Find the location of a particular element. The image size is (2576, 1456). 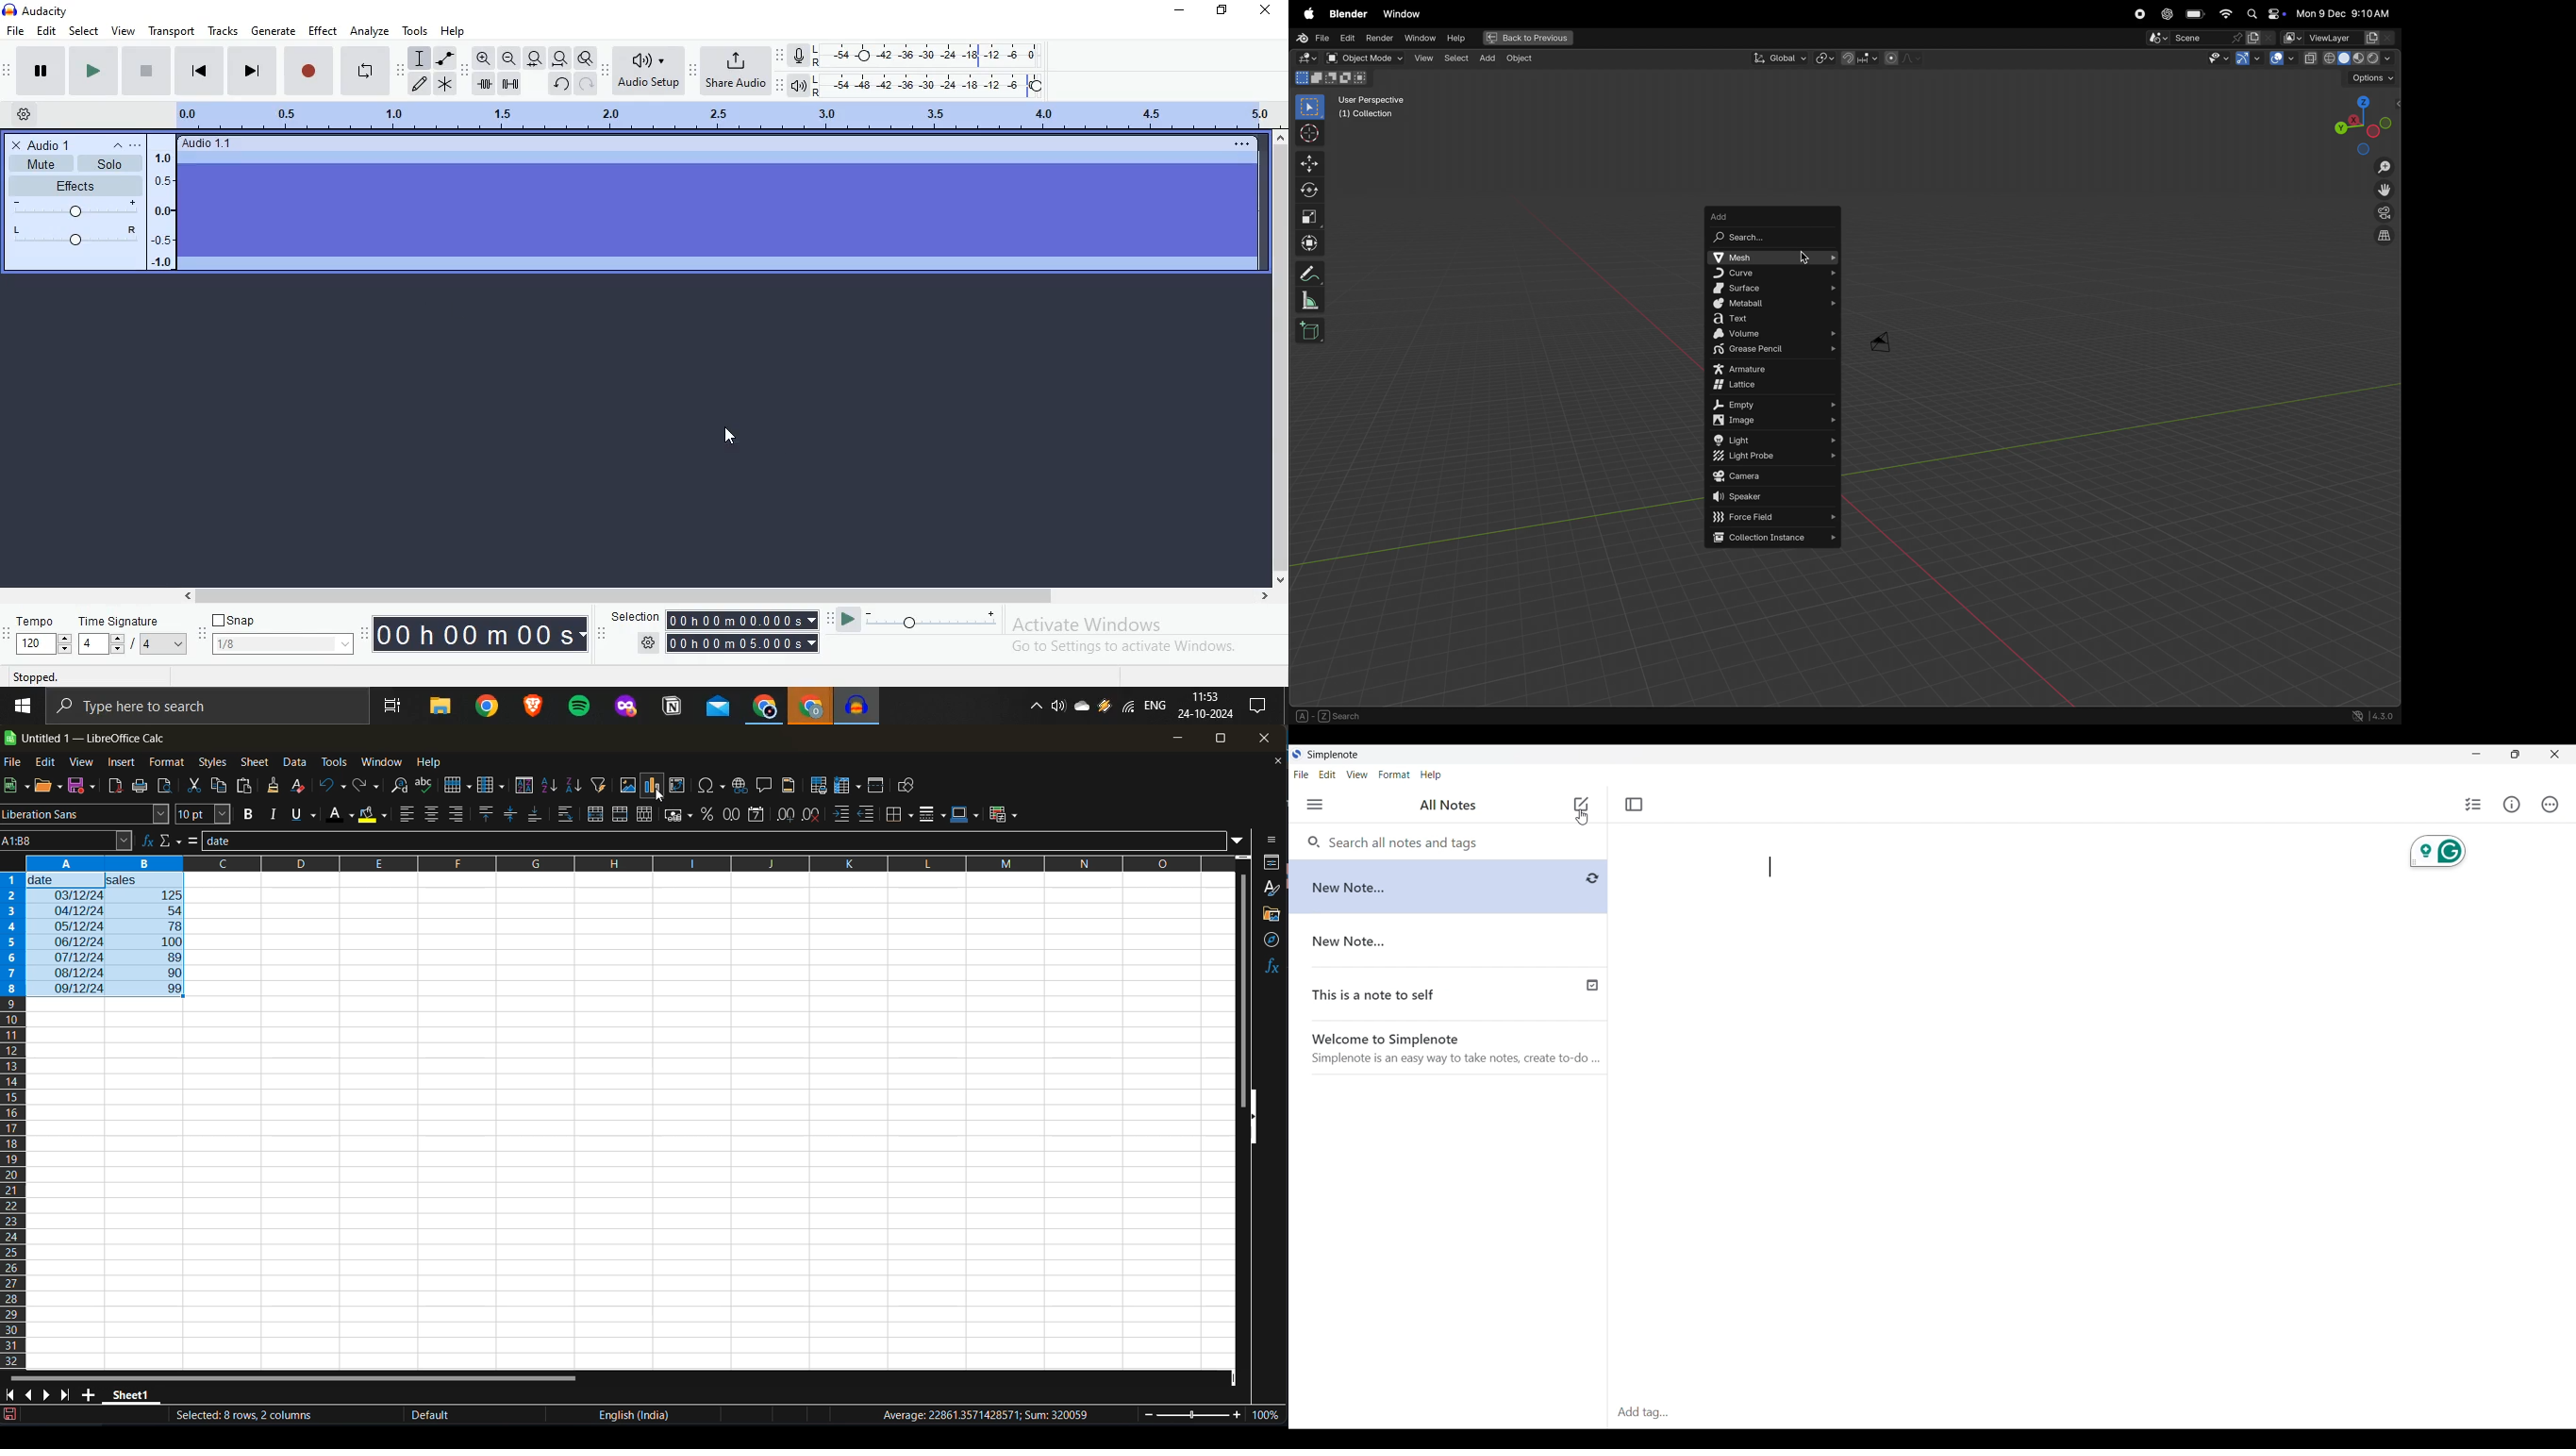

Brave is located at coordinates (537, 706).